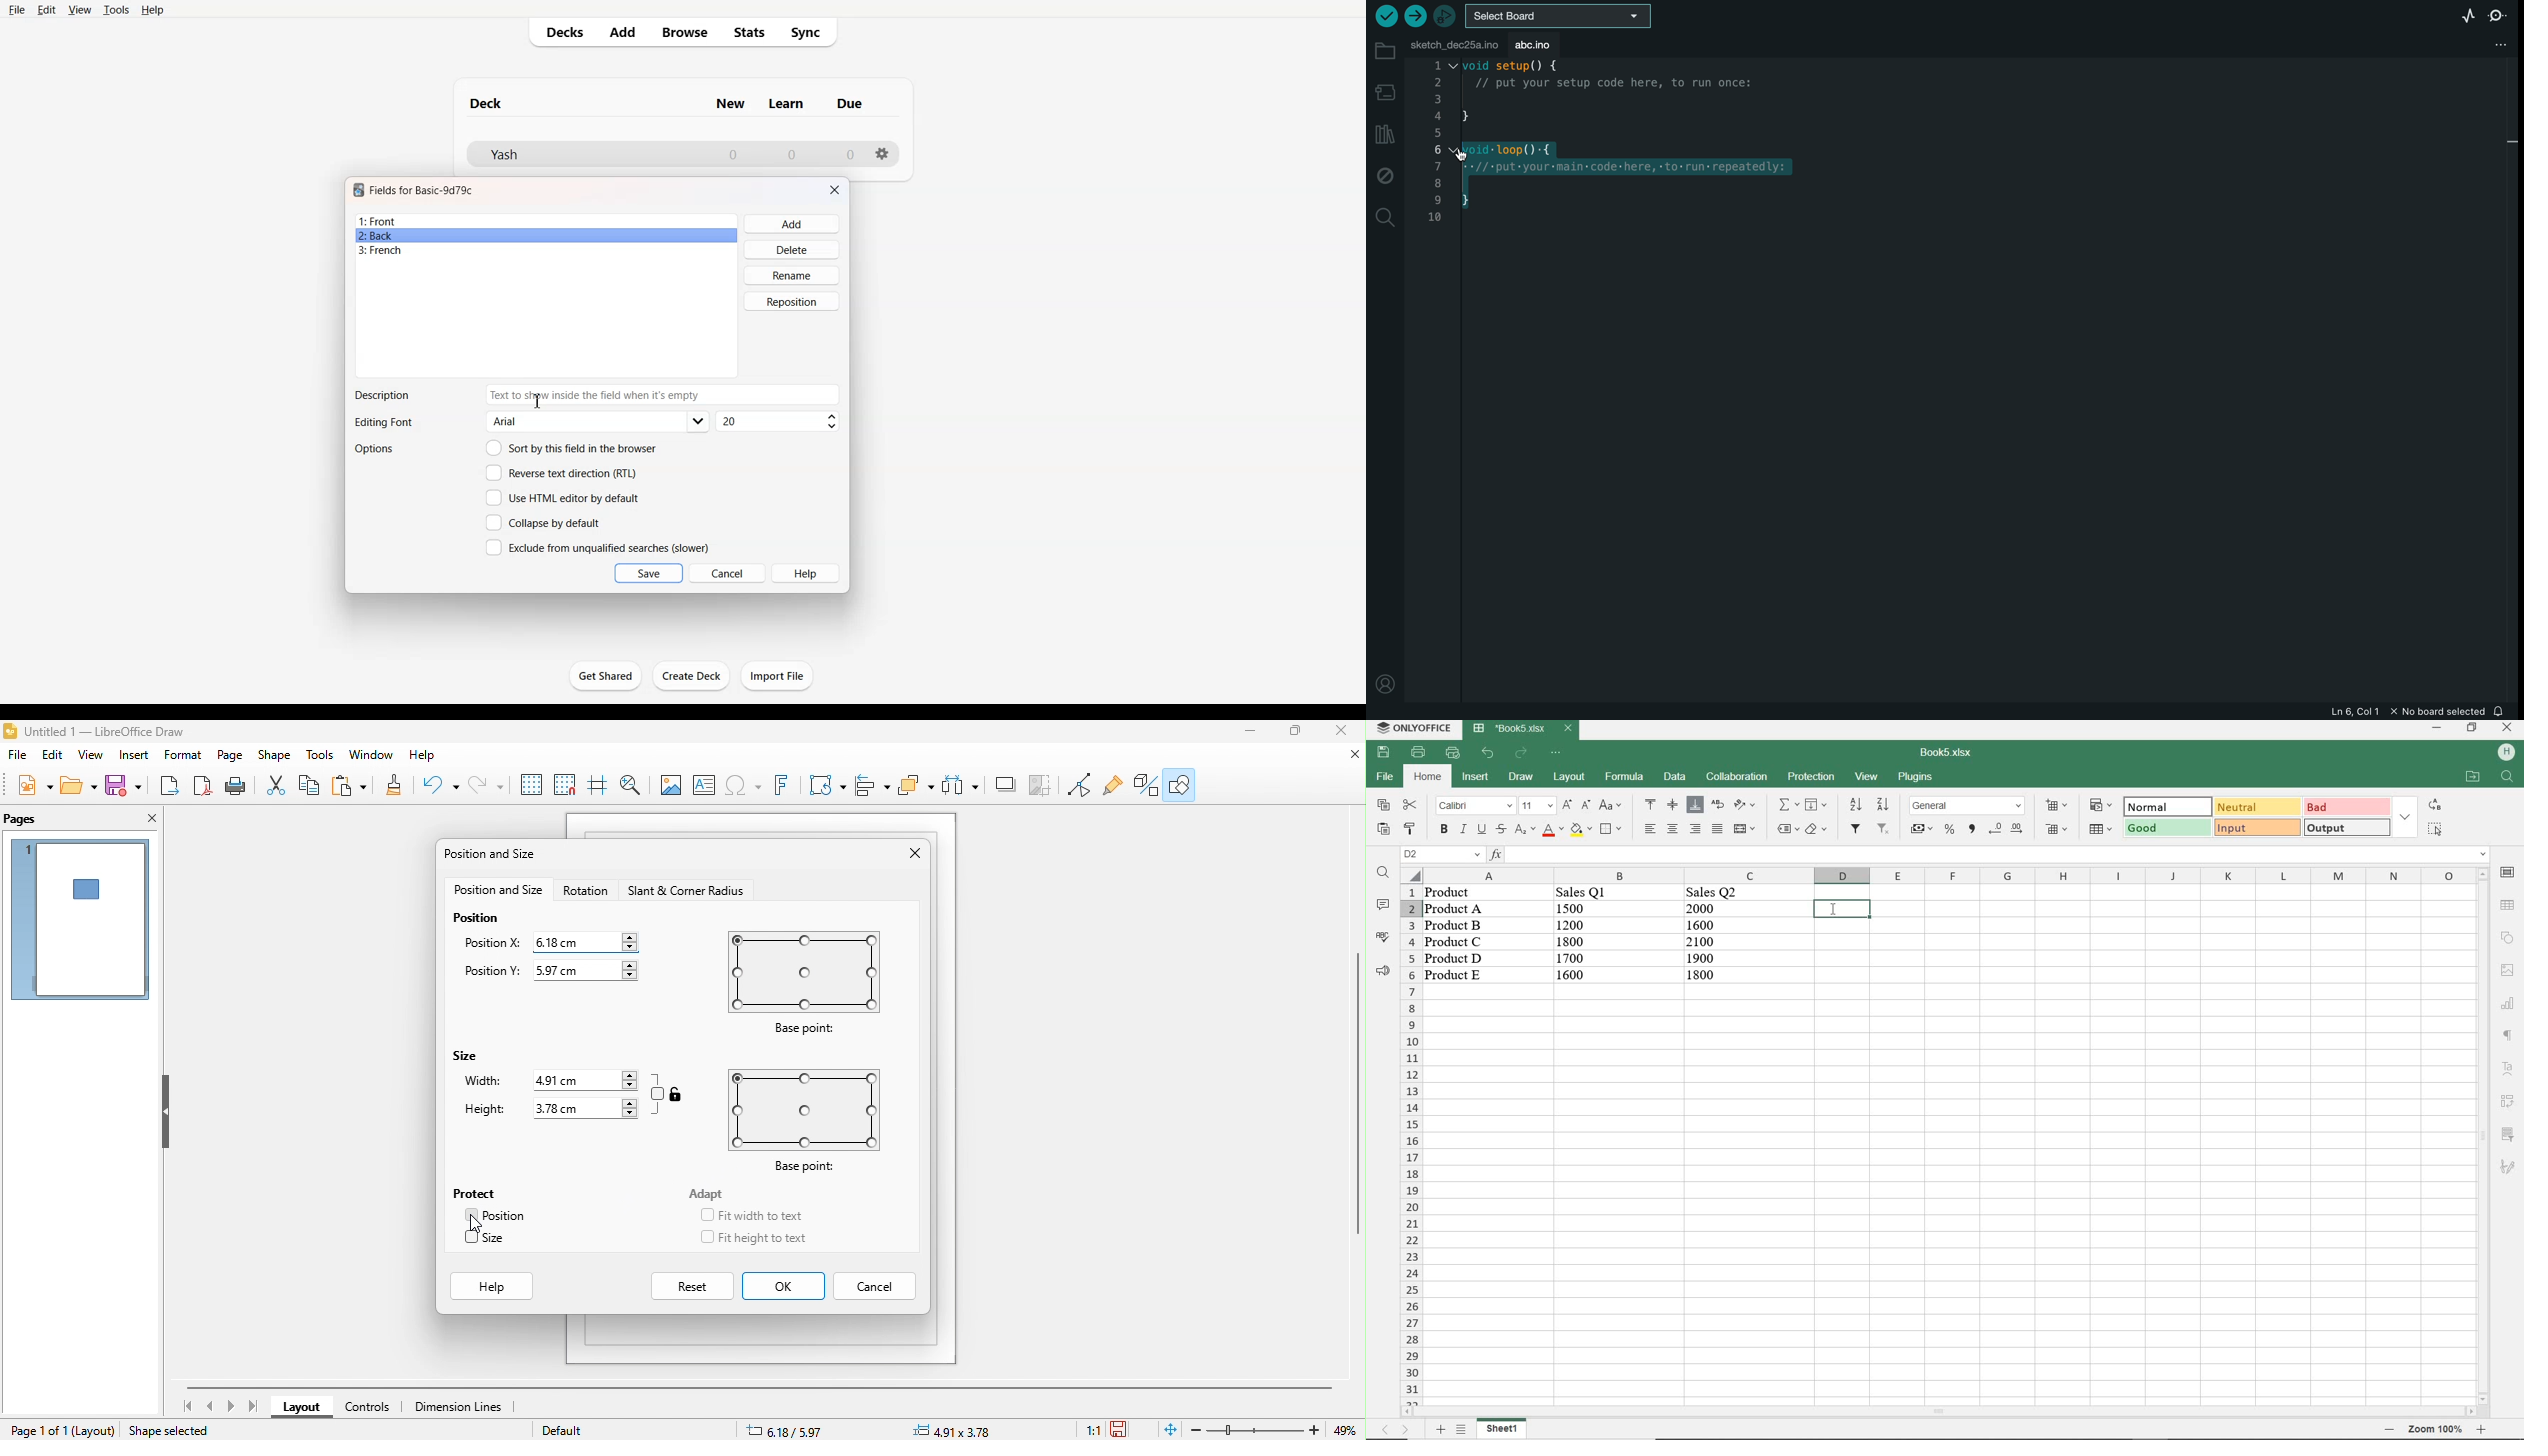 This screenshot has width=2548, height=1456. Describe the element at coordinates (496, 891) in the screenshot. I see `position and size` at that location.